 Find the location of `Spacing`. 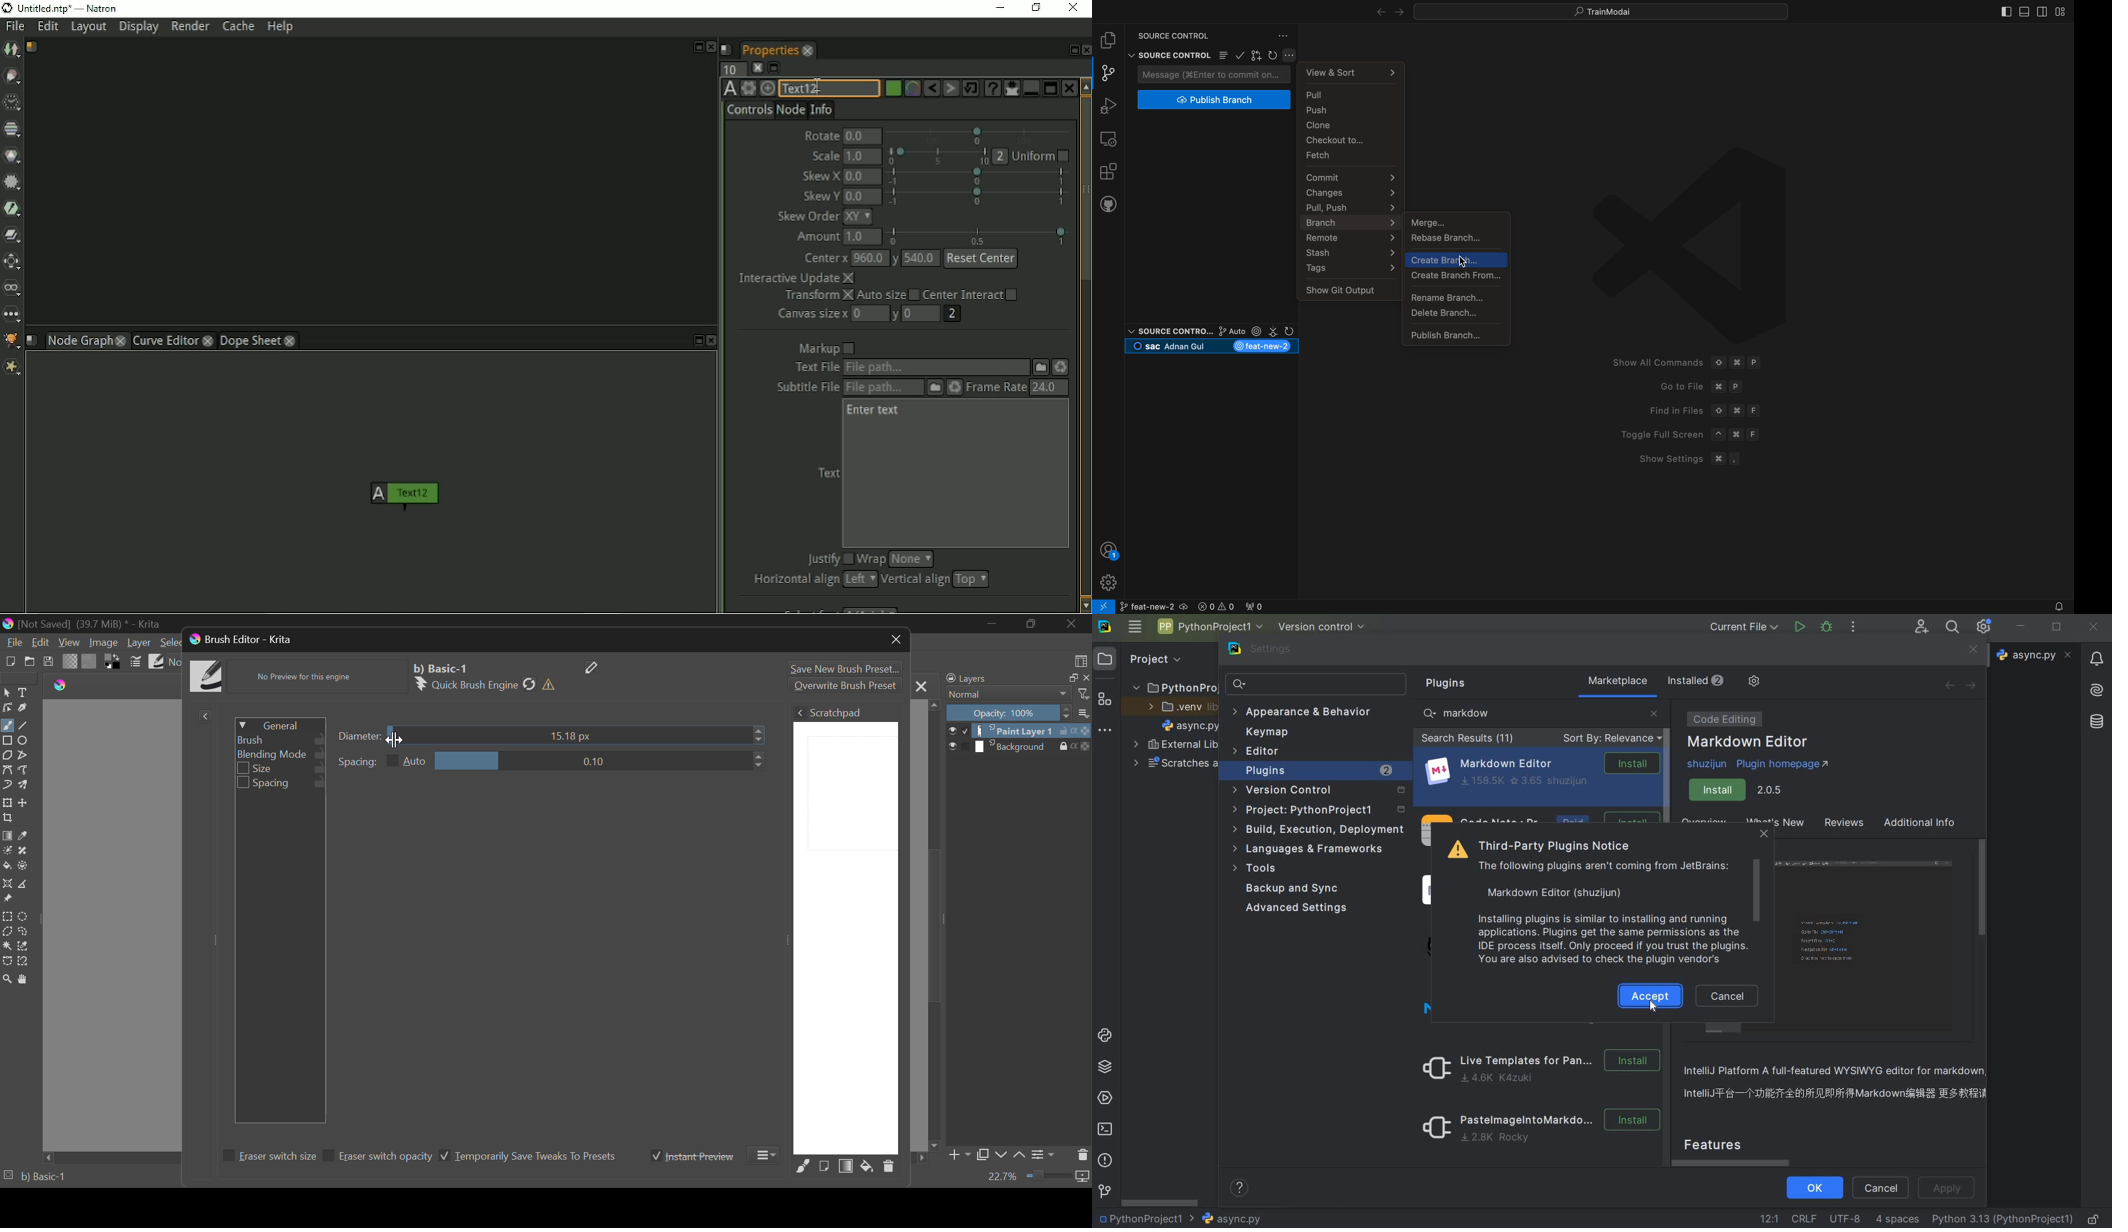

Spacing is located at coordinates (281, 784).